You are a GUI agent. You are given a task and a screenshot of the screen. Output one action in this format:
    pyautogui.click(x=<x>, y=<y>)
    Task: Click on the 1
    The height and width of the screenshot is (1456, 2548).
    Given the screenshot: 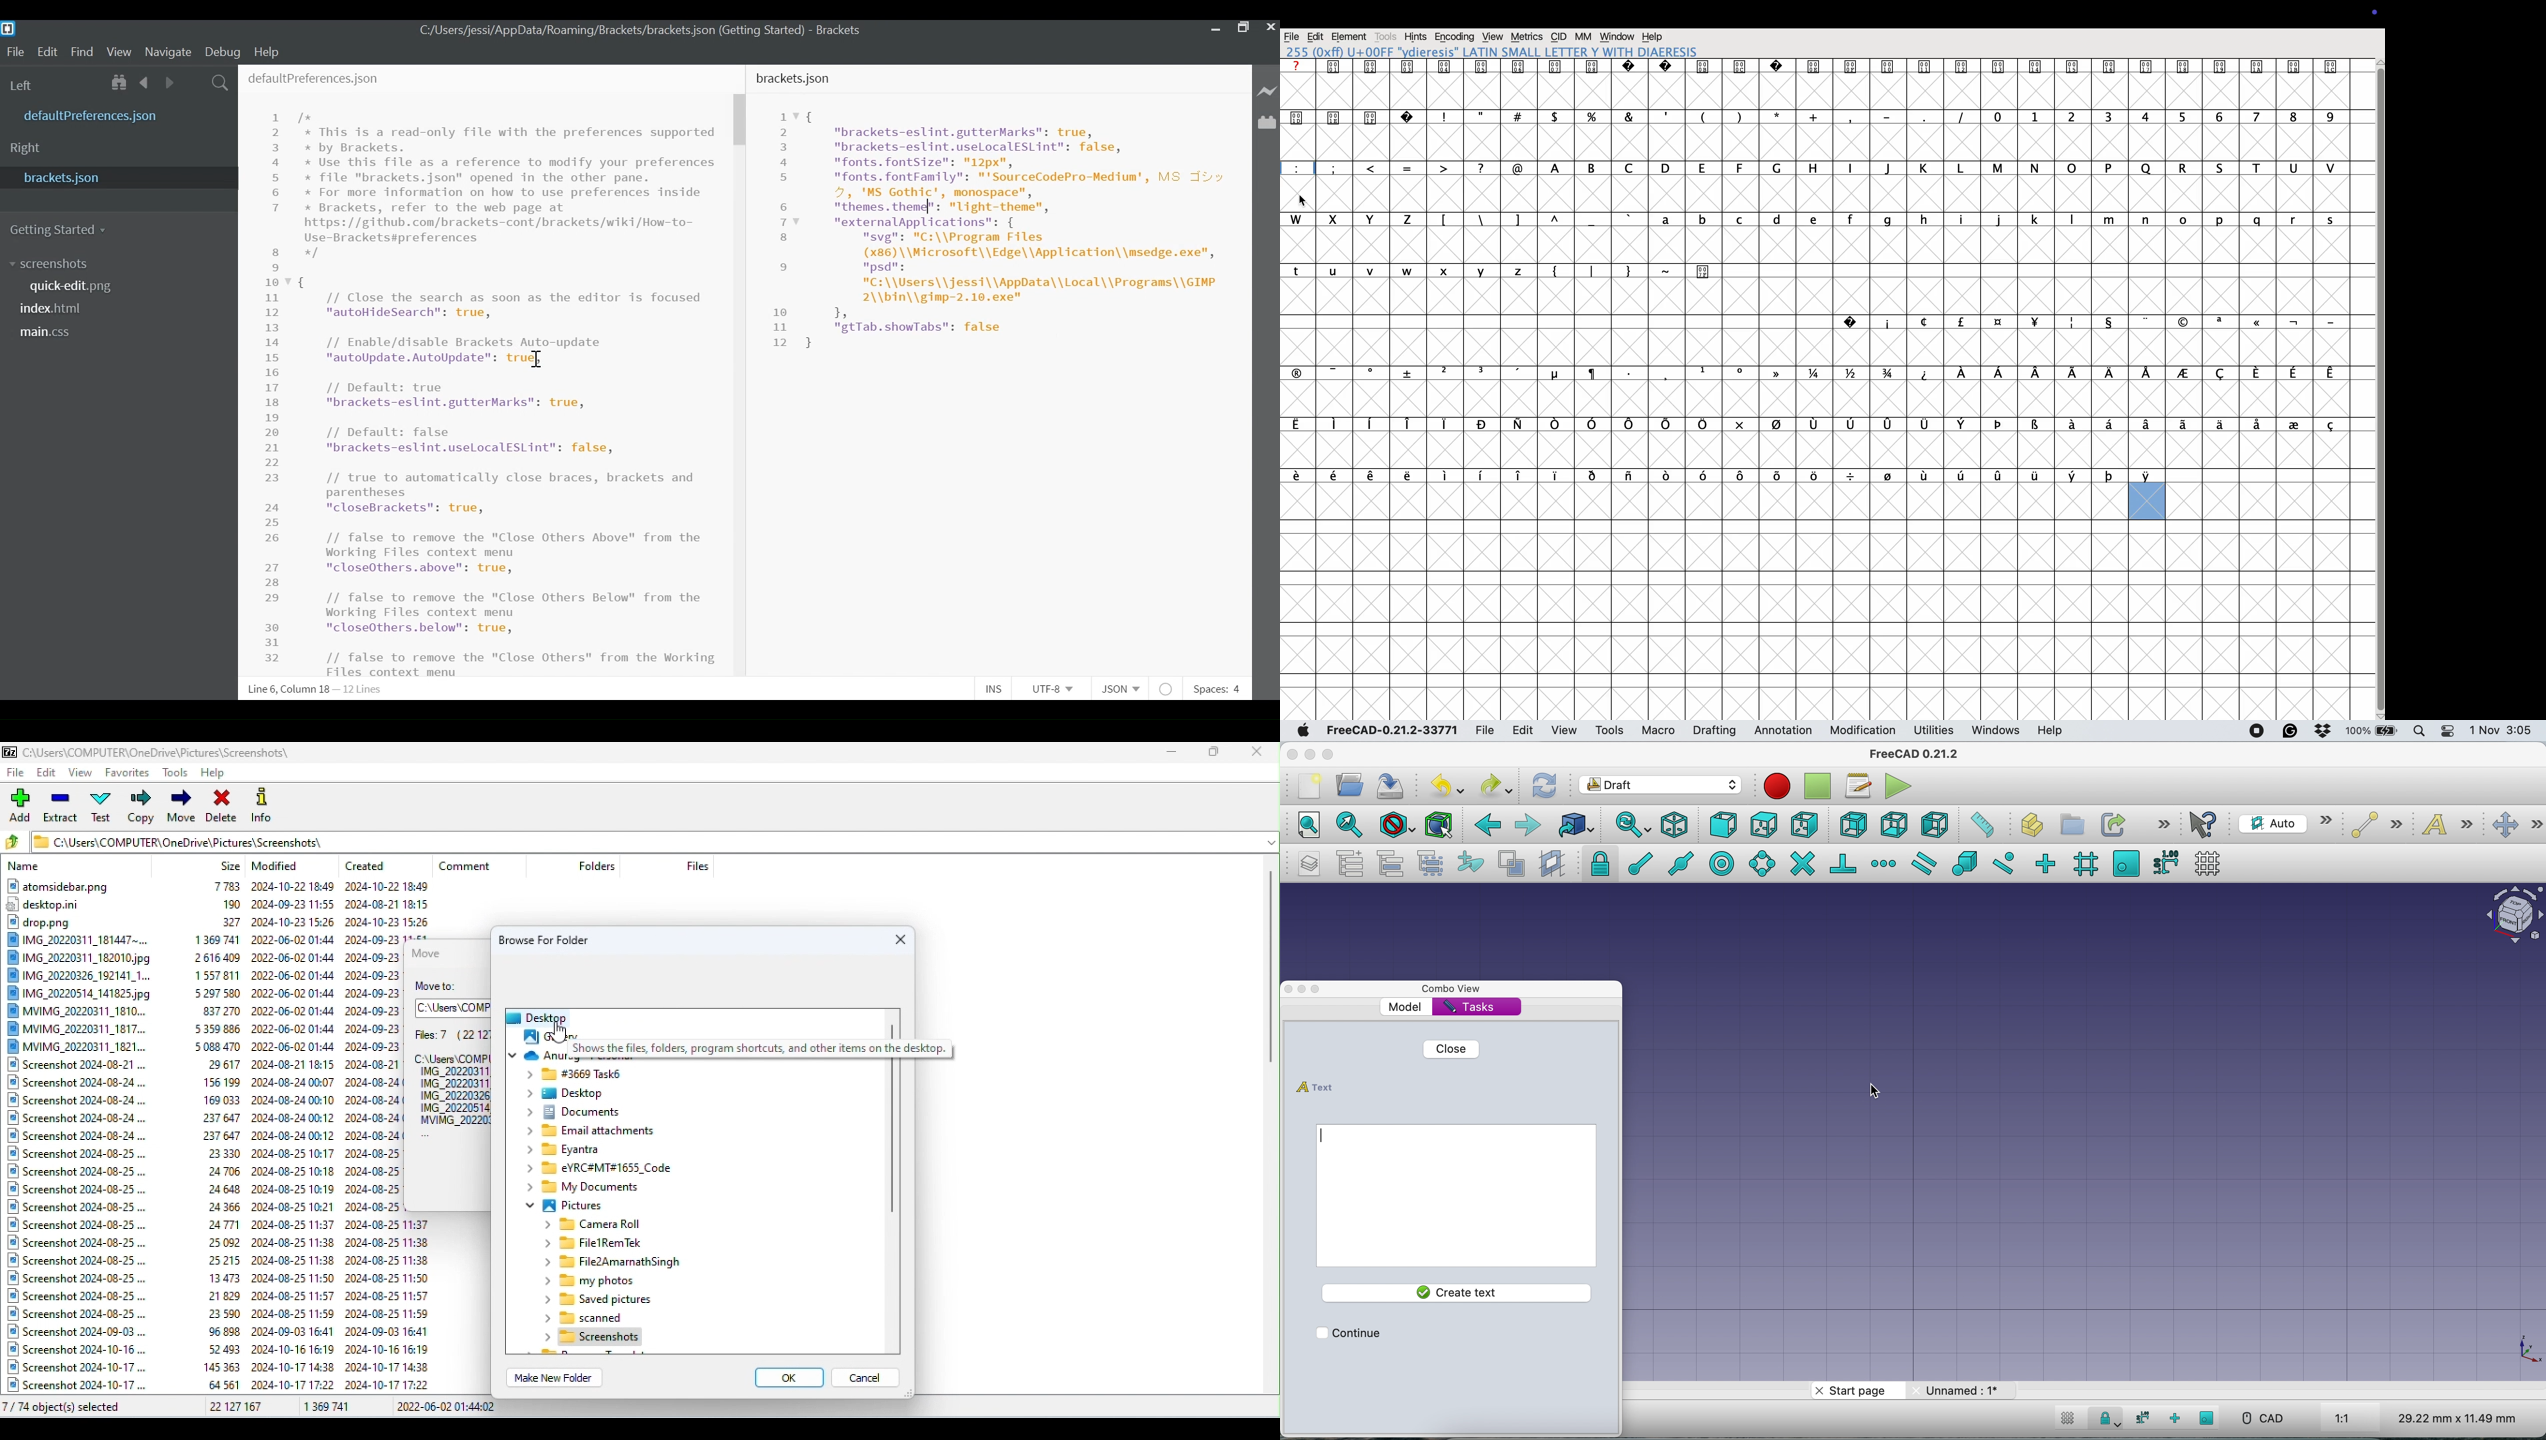 What is the action you would take?
    pyautogui.click(x=2036, y=132)
    